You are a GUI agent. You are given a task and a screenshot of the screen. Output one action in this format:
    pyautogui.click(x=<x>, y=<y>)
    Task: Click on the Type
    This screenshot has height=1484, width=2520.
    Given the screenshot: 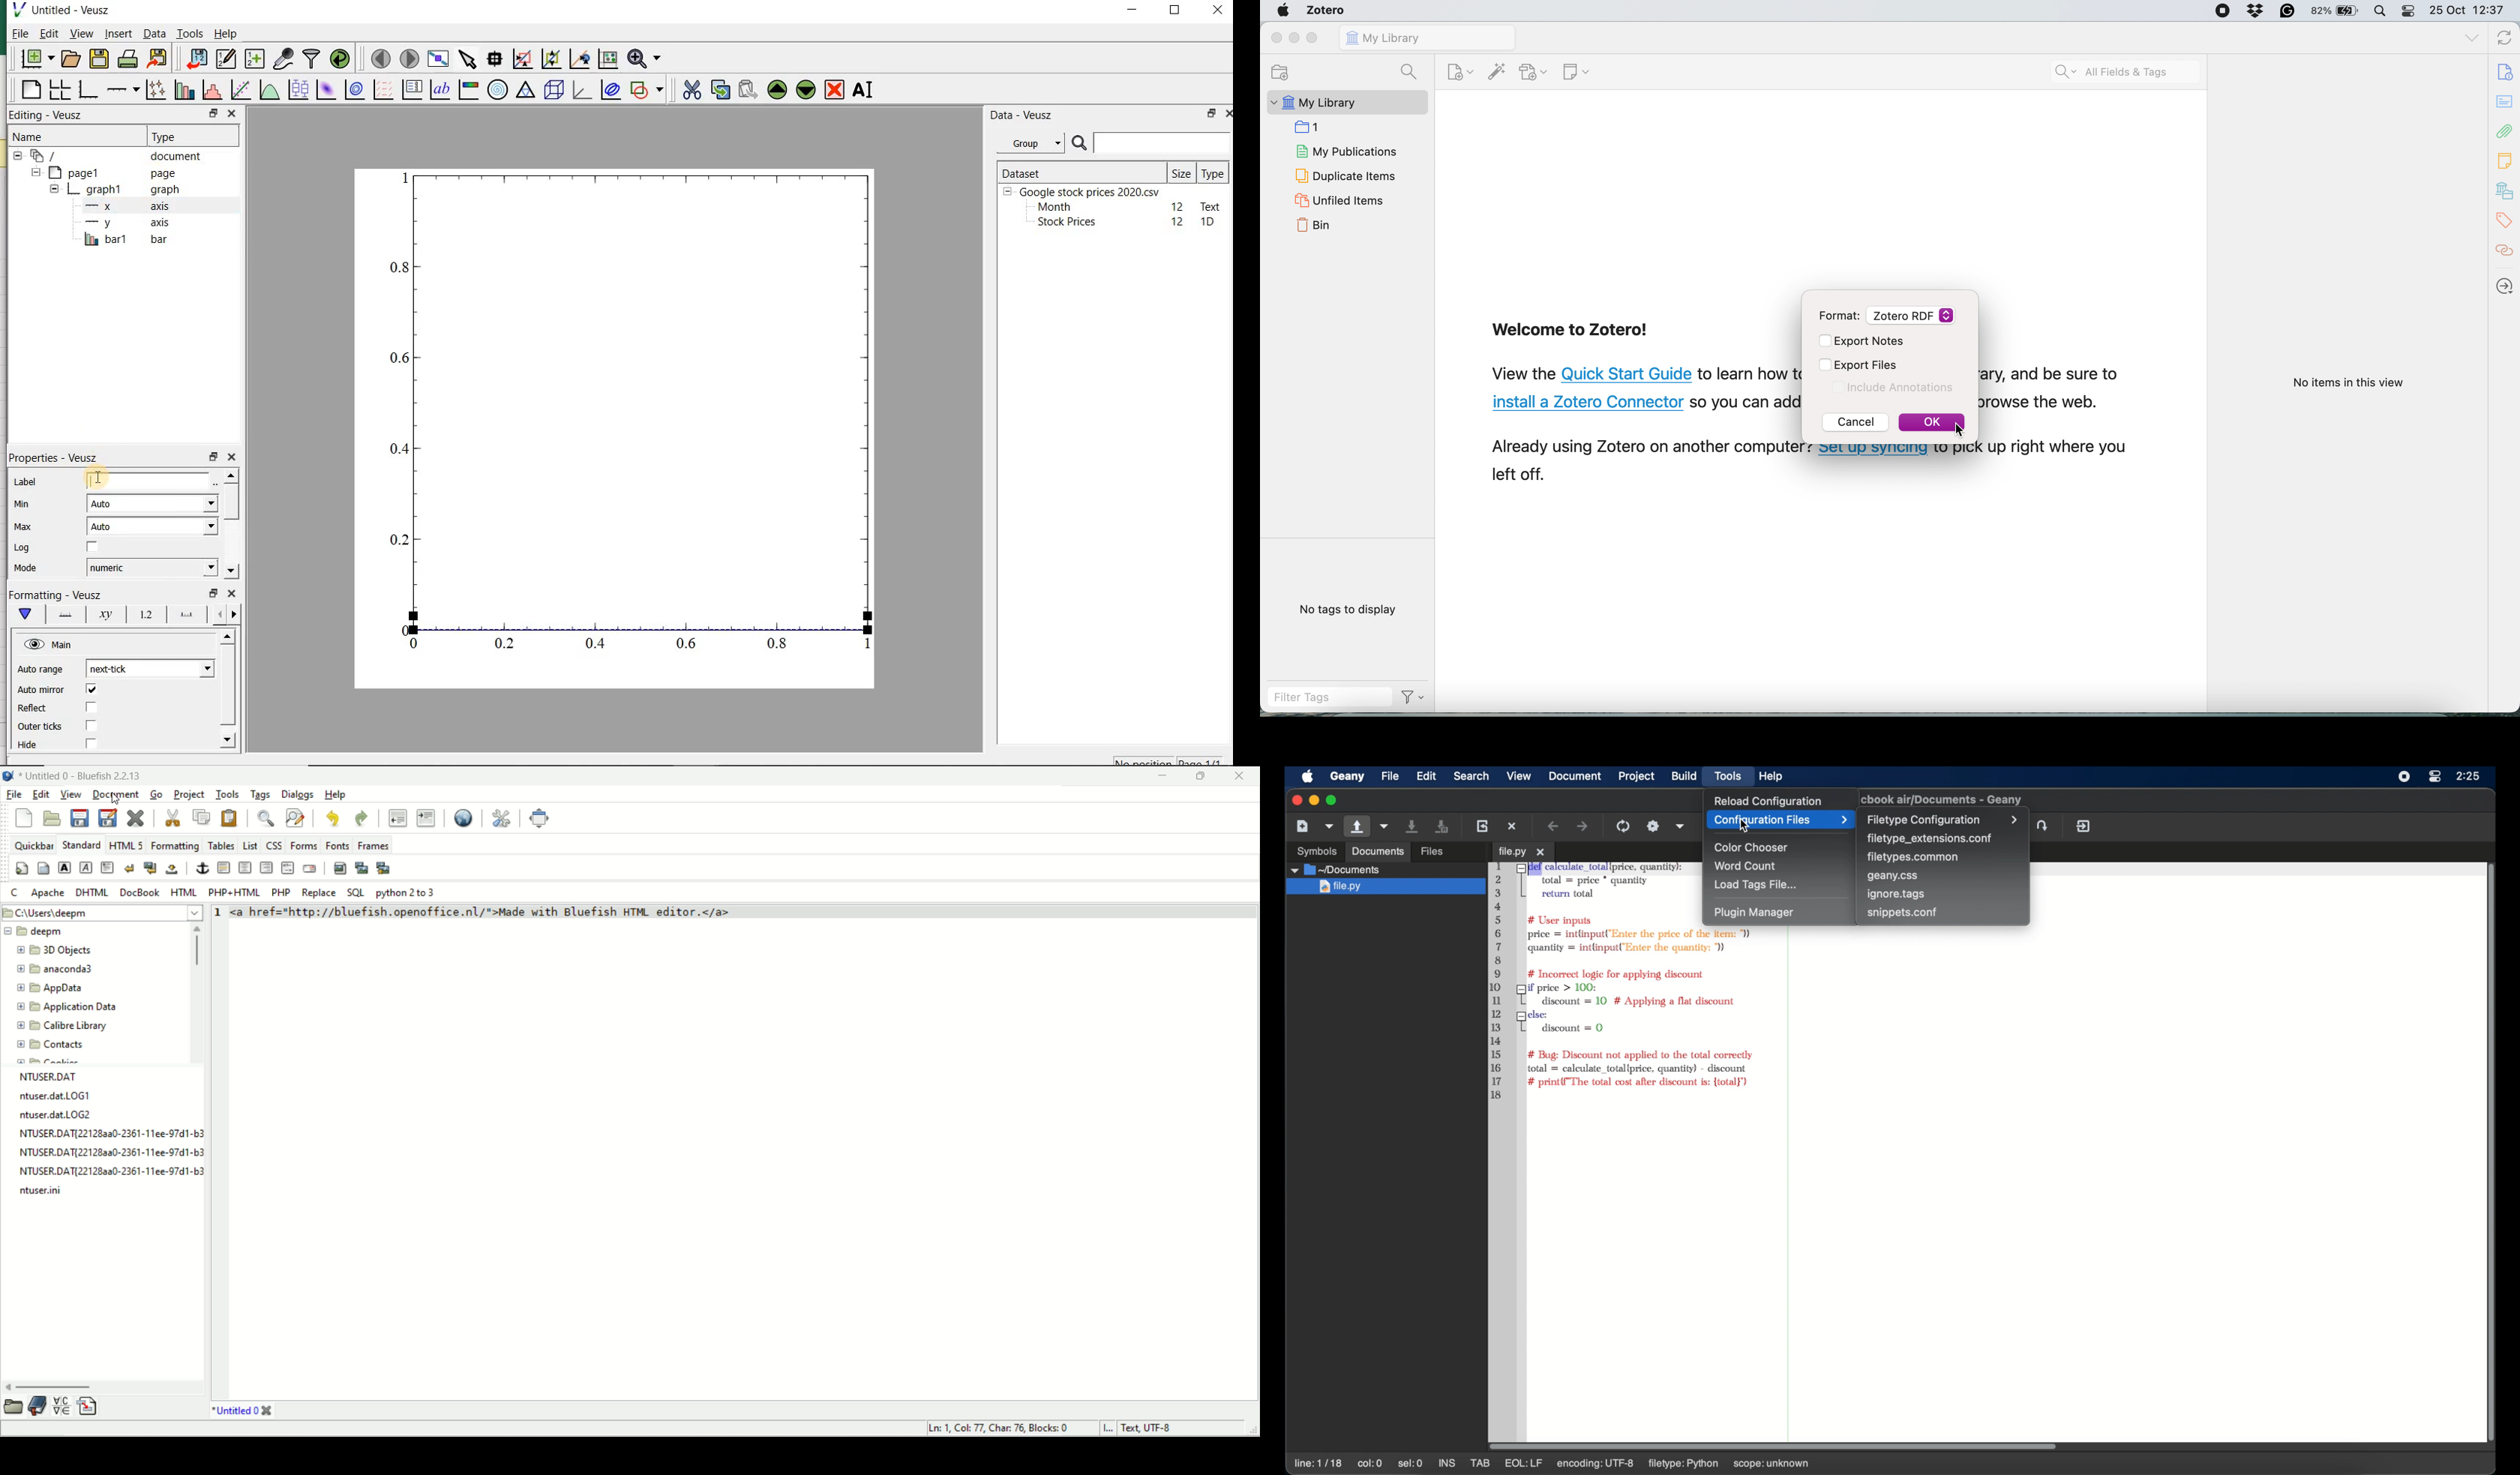 What is the action you would take?
    pyautogui.click(x=1213, y=173)
    